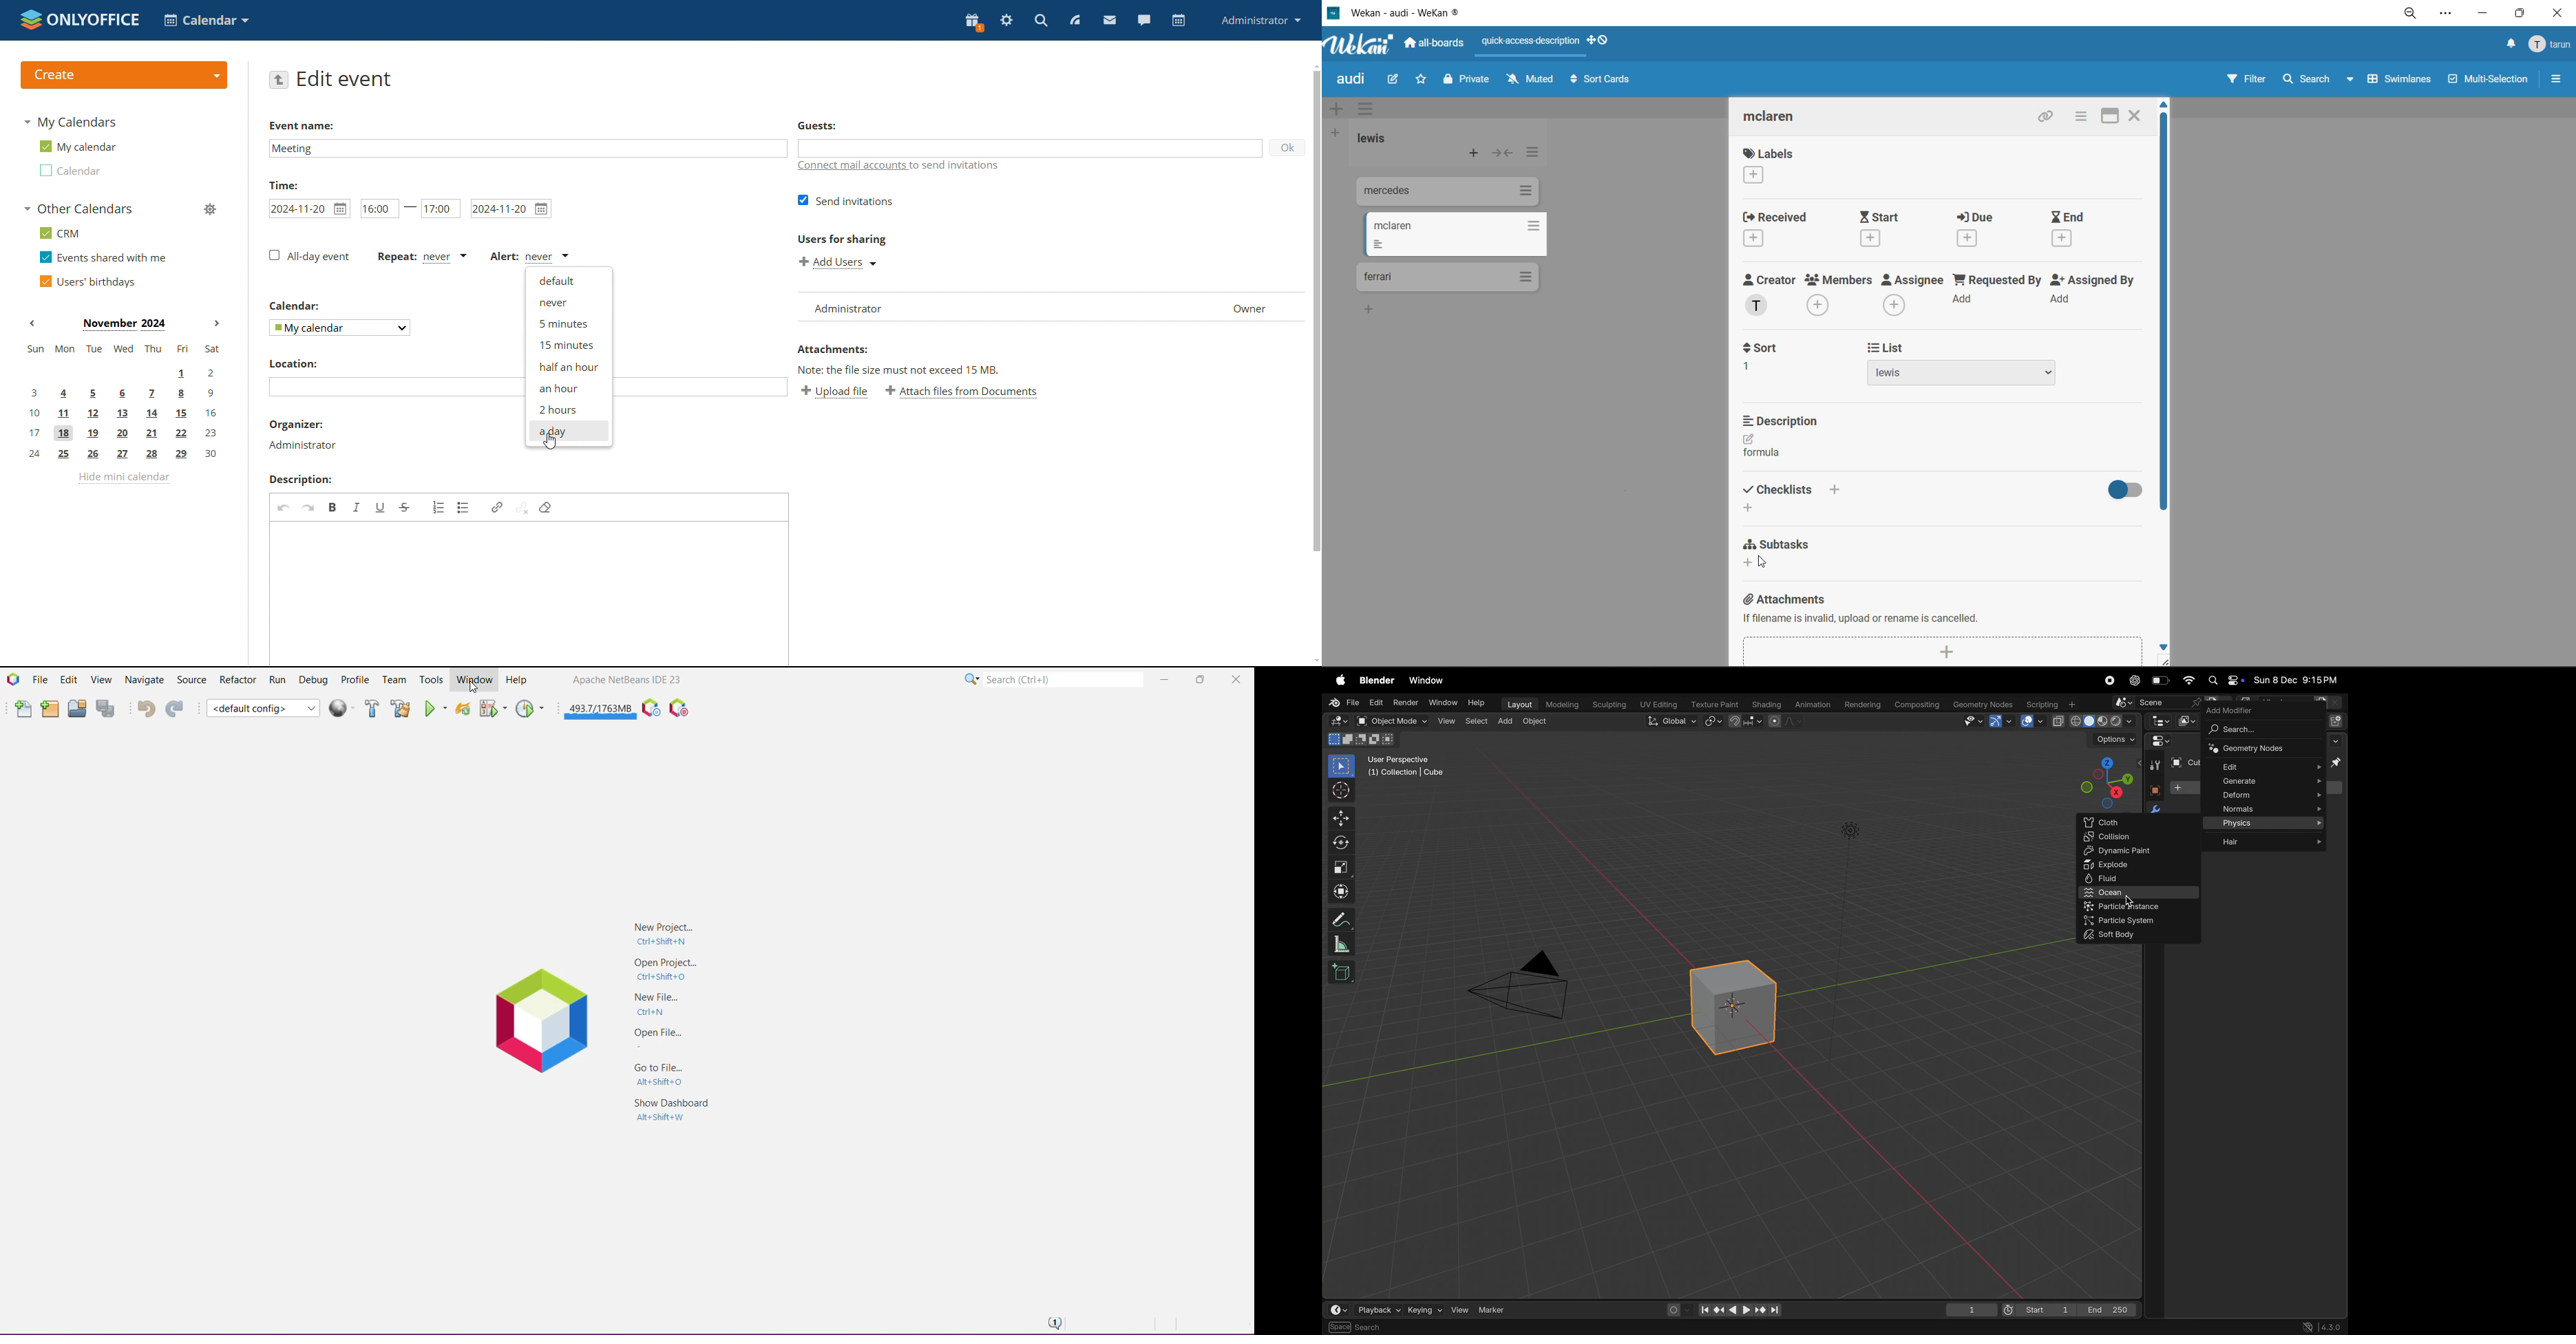  Describe the element at coordinates (497, 507) in the screenshot. I see `link` at that location.